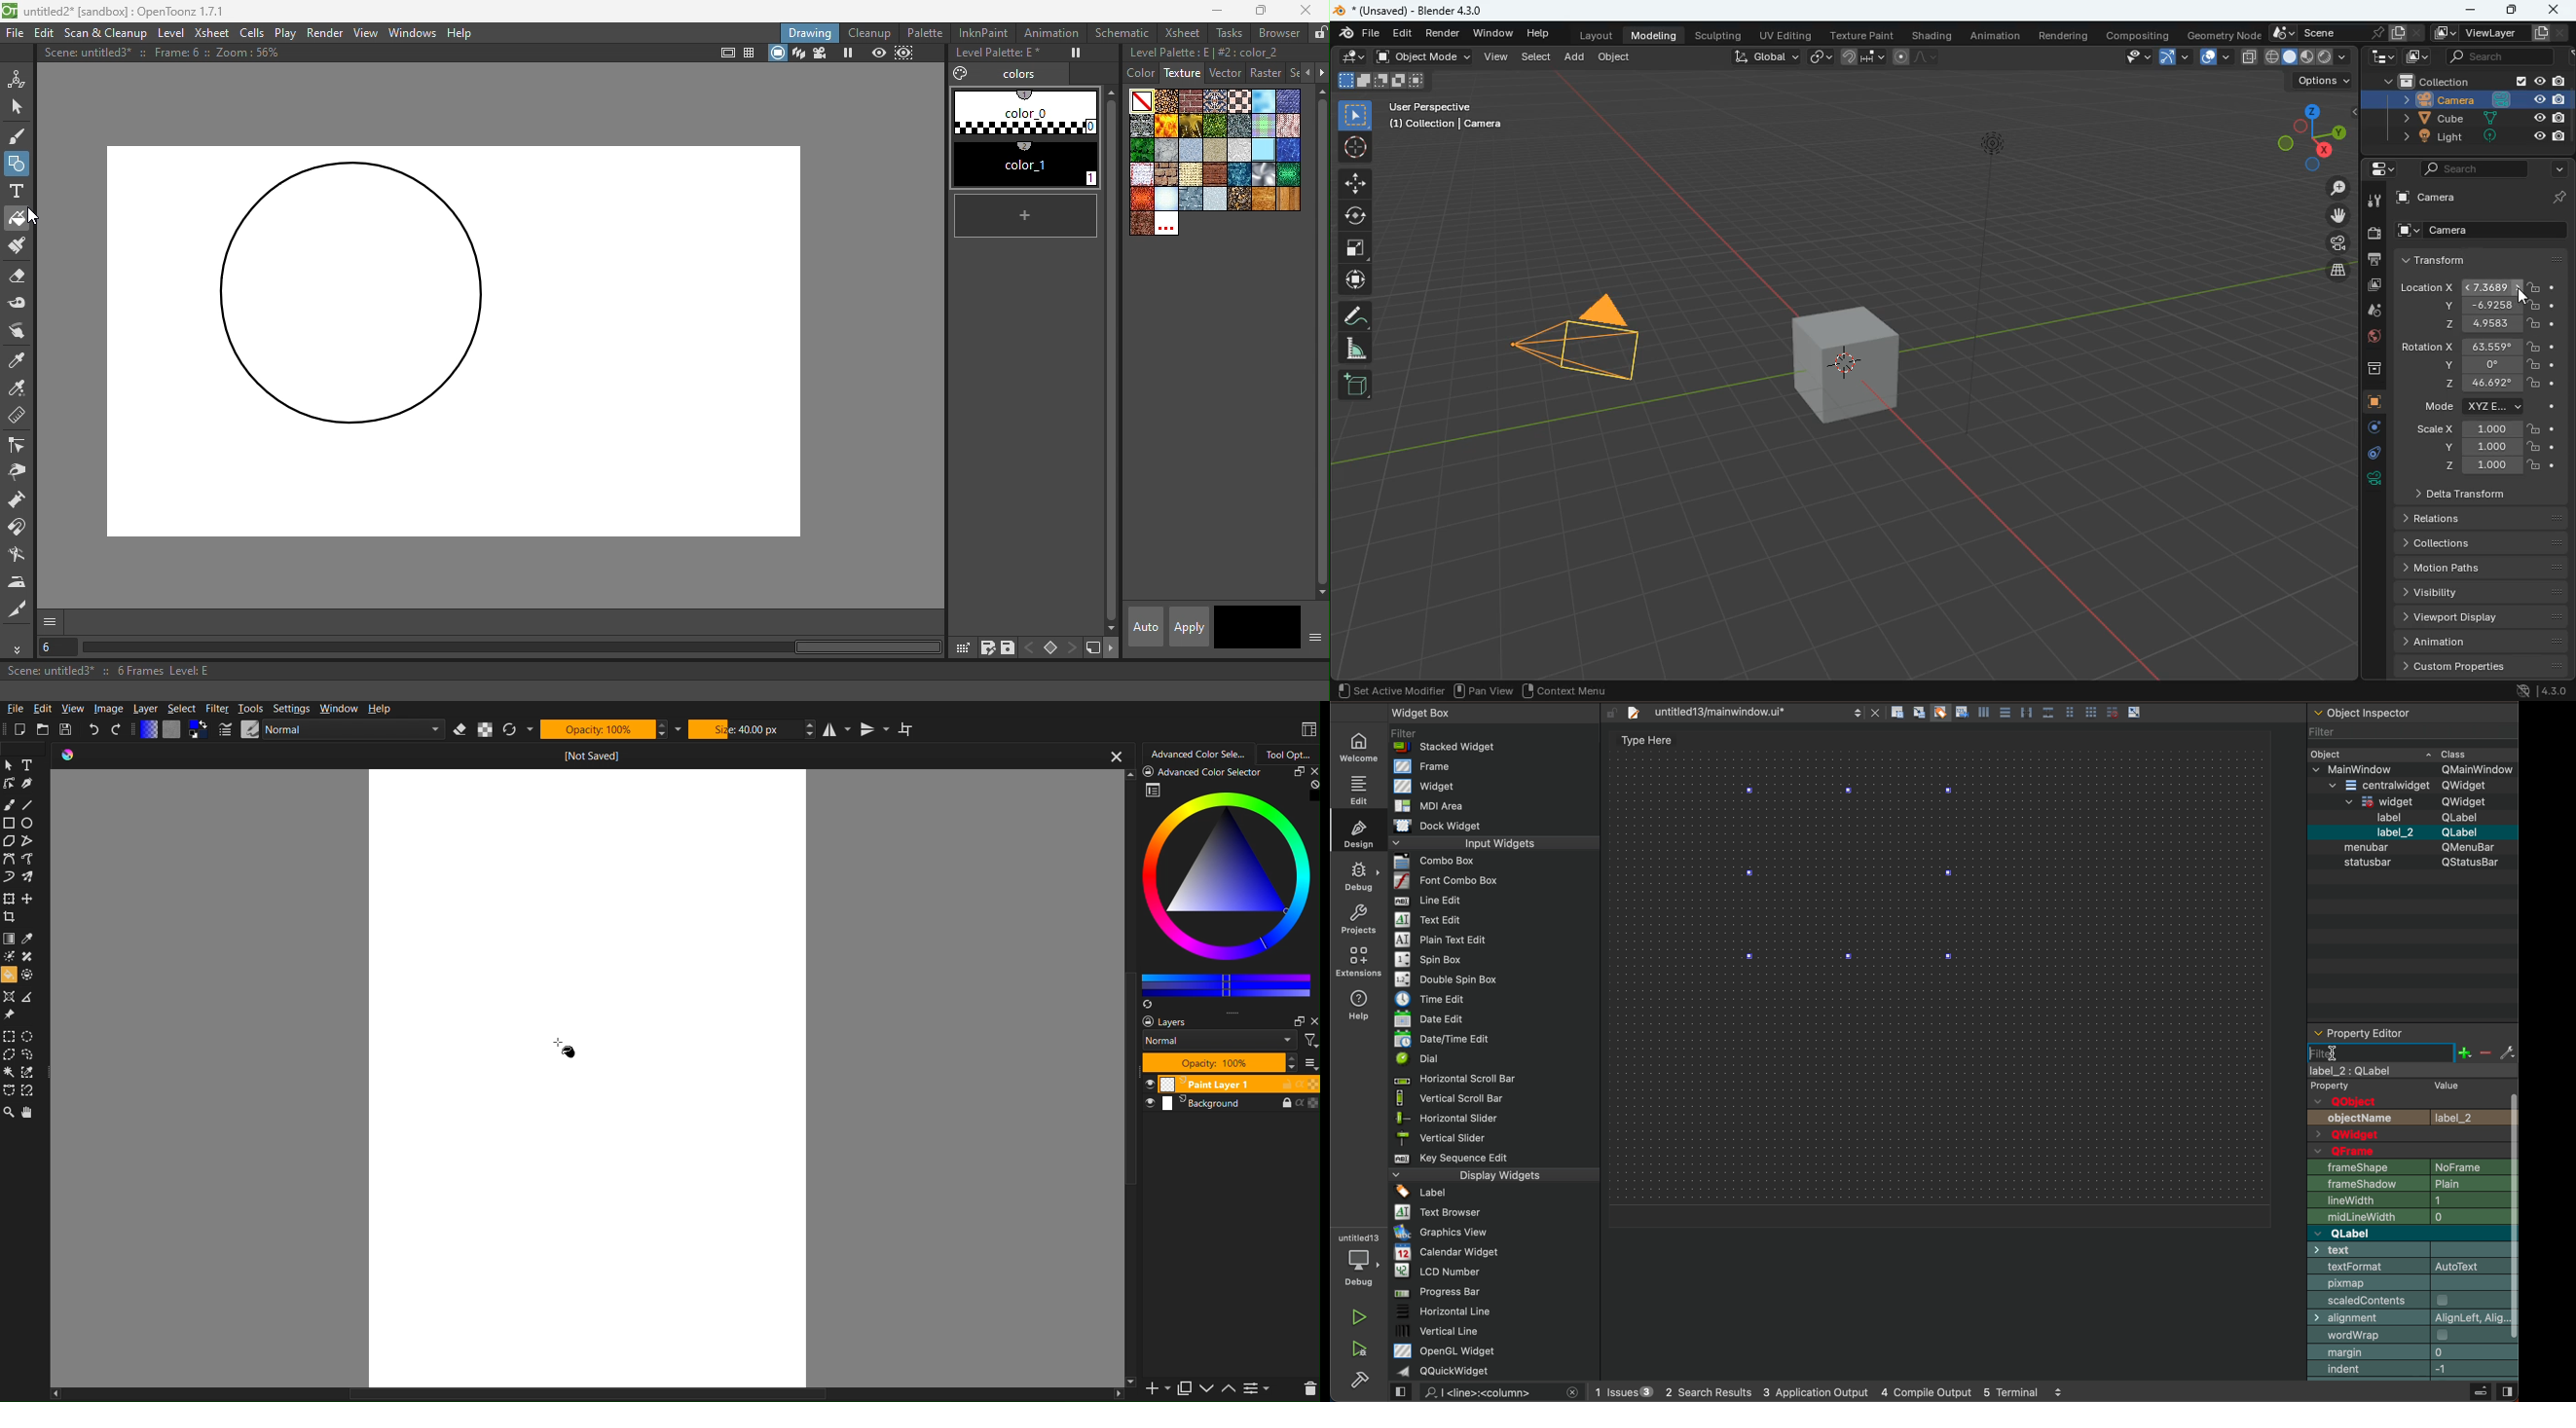  What do you see at coordinates (1403, 33) in the screenshot?
I see `edit` at bounding box center [1403, 33].